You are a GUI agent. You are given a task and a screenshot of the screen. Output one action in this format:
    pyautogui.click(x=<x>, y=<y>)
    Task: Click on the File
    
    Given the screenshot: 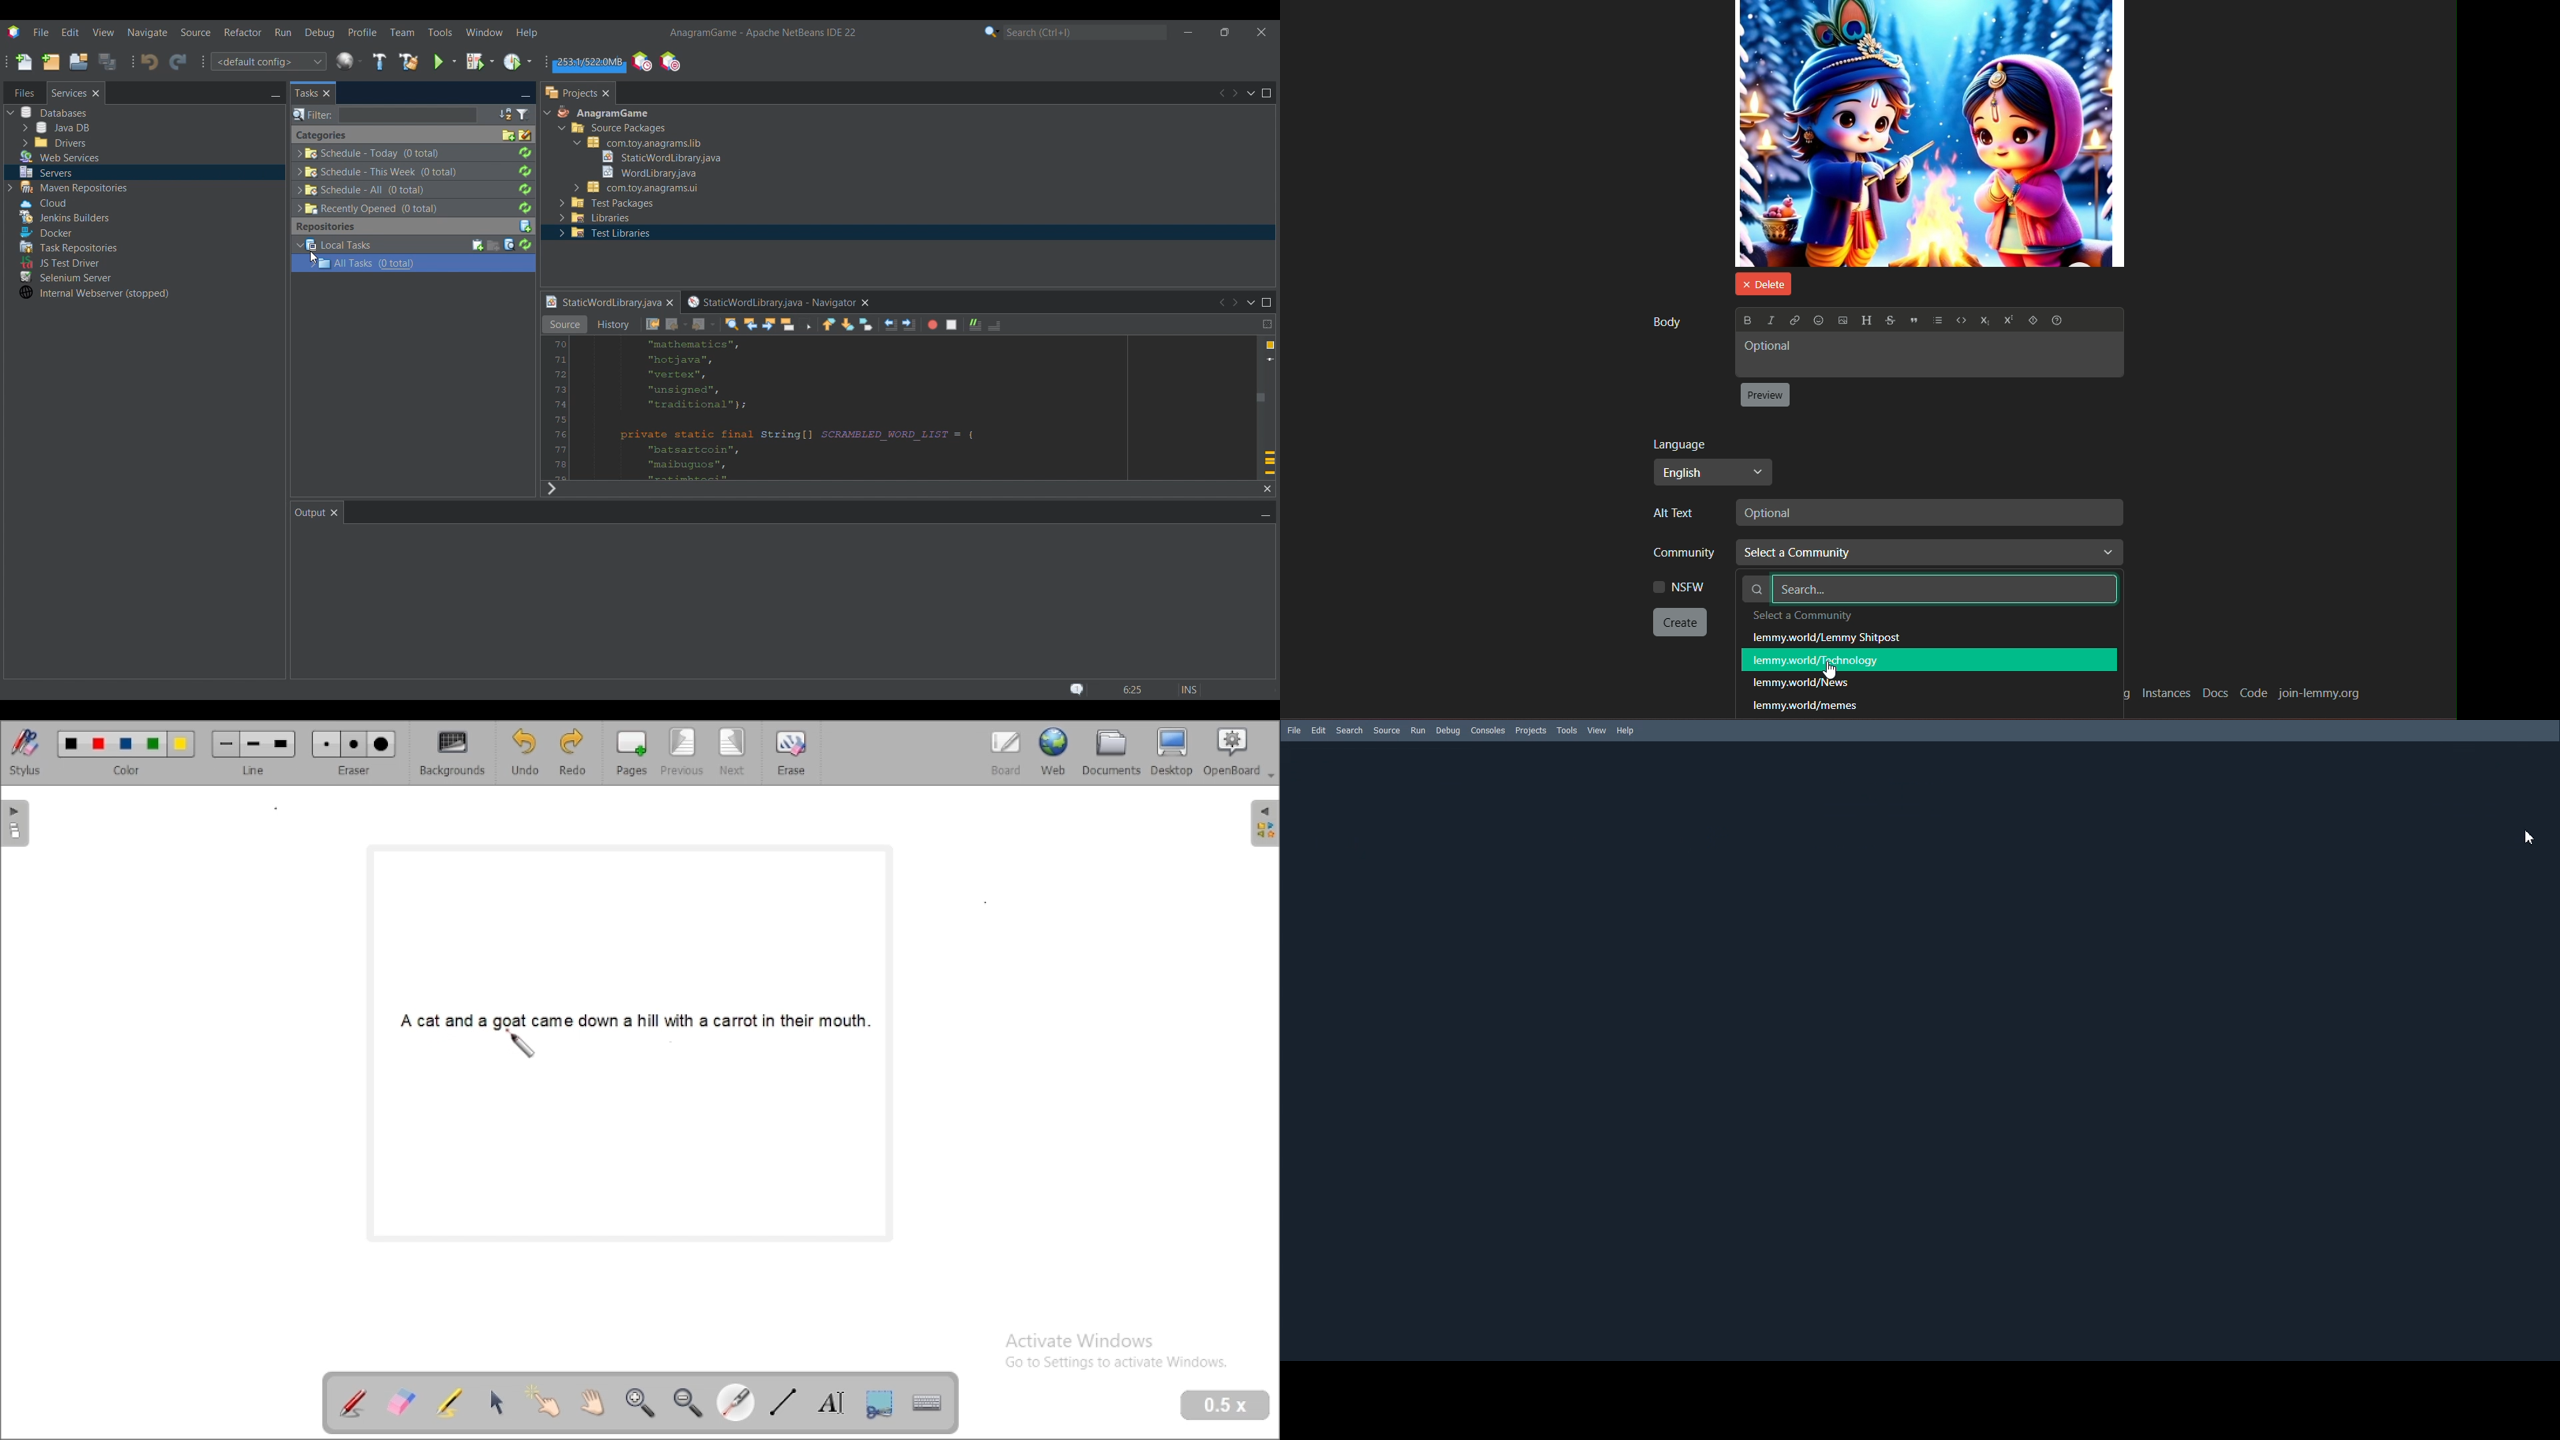 What is the action you would take?
    pyautogui.click(x=1295, y=731)
    